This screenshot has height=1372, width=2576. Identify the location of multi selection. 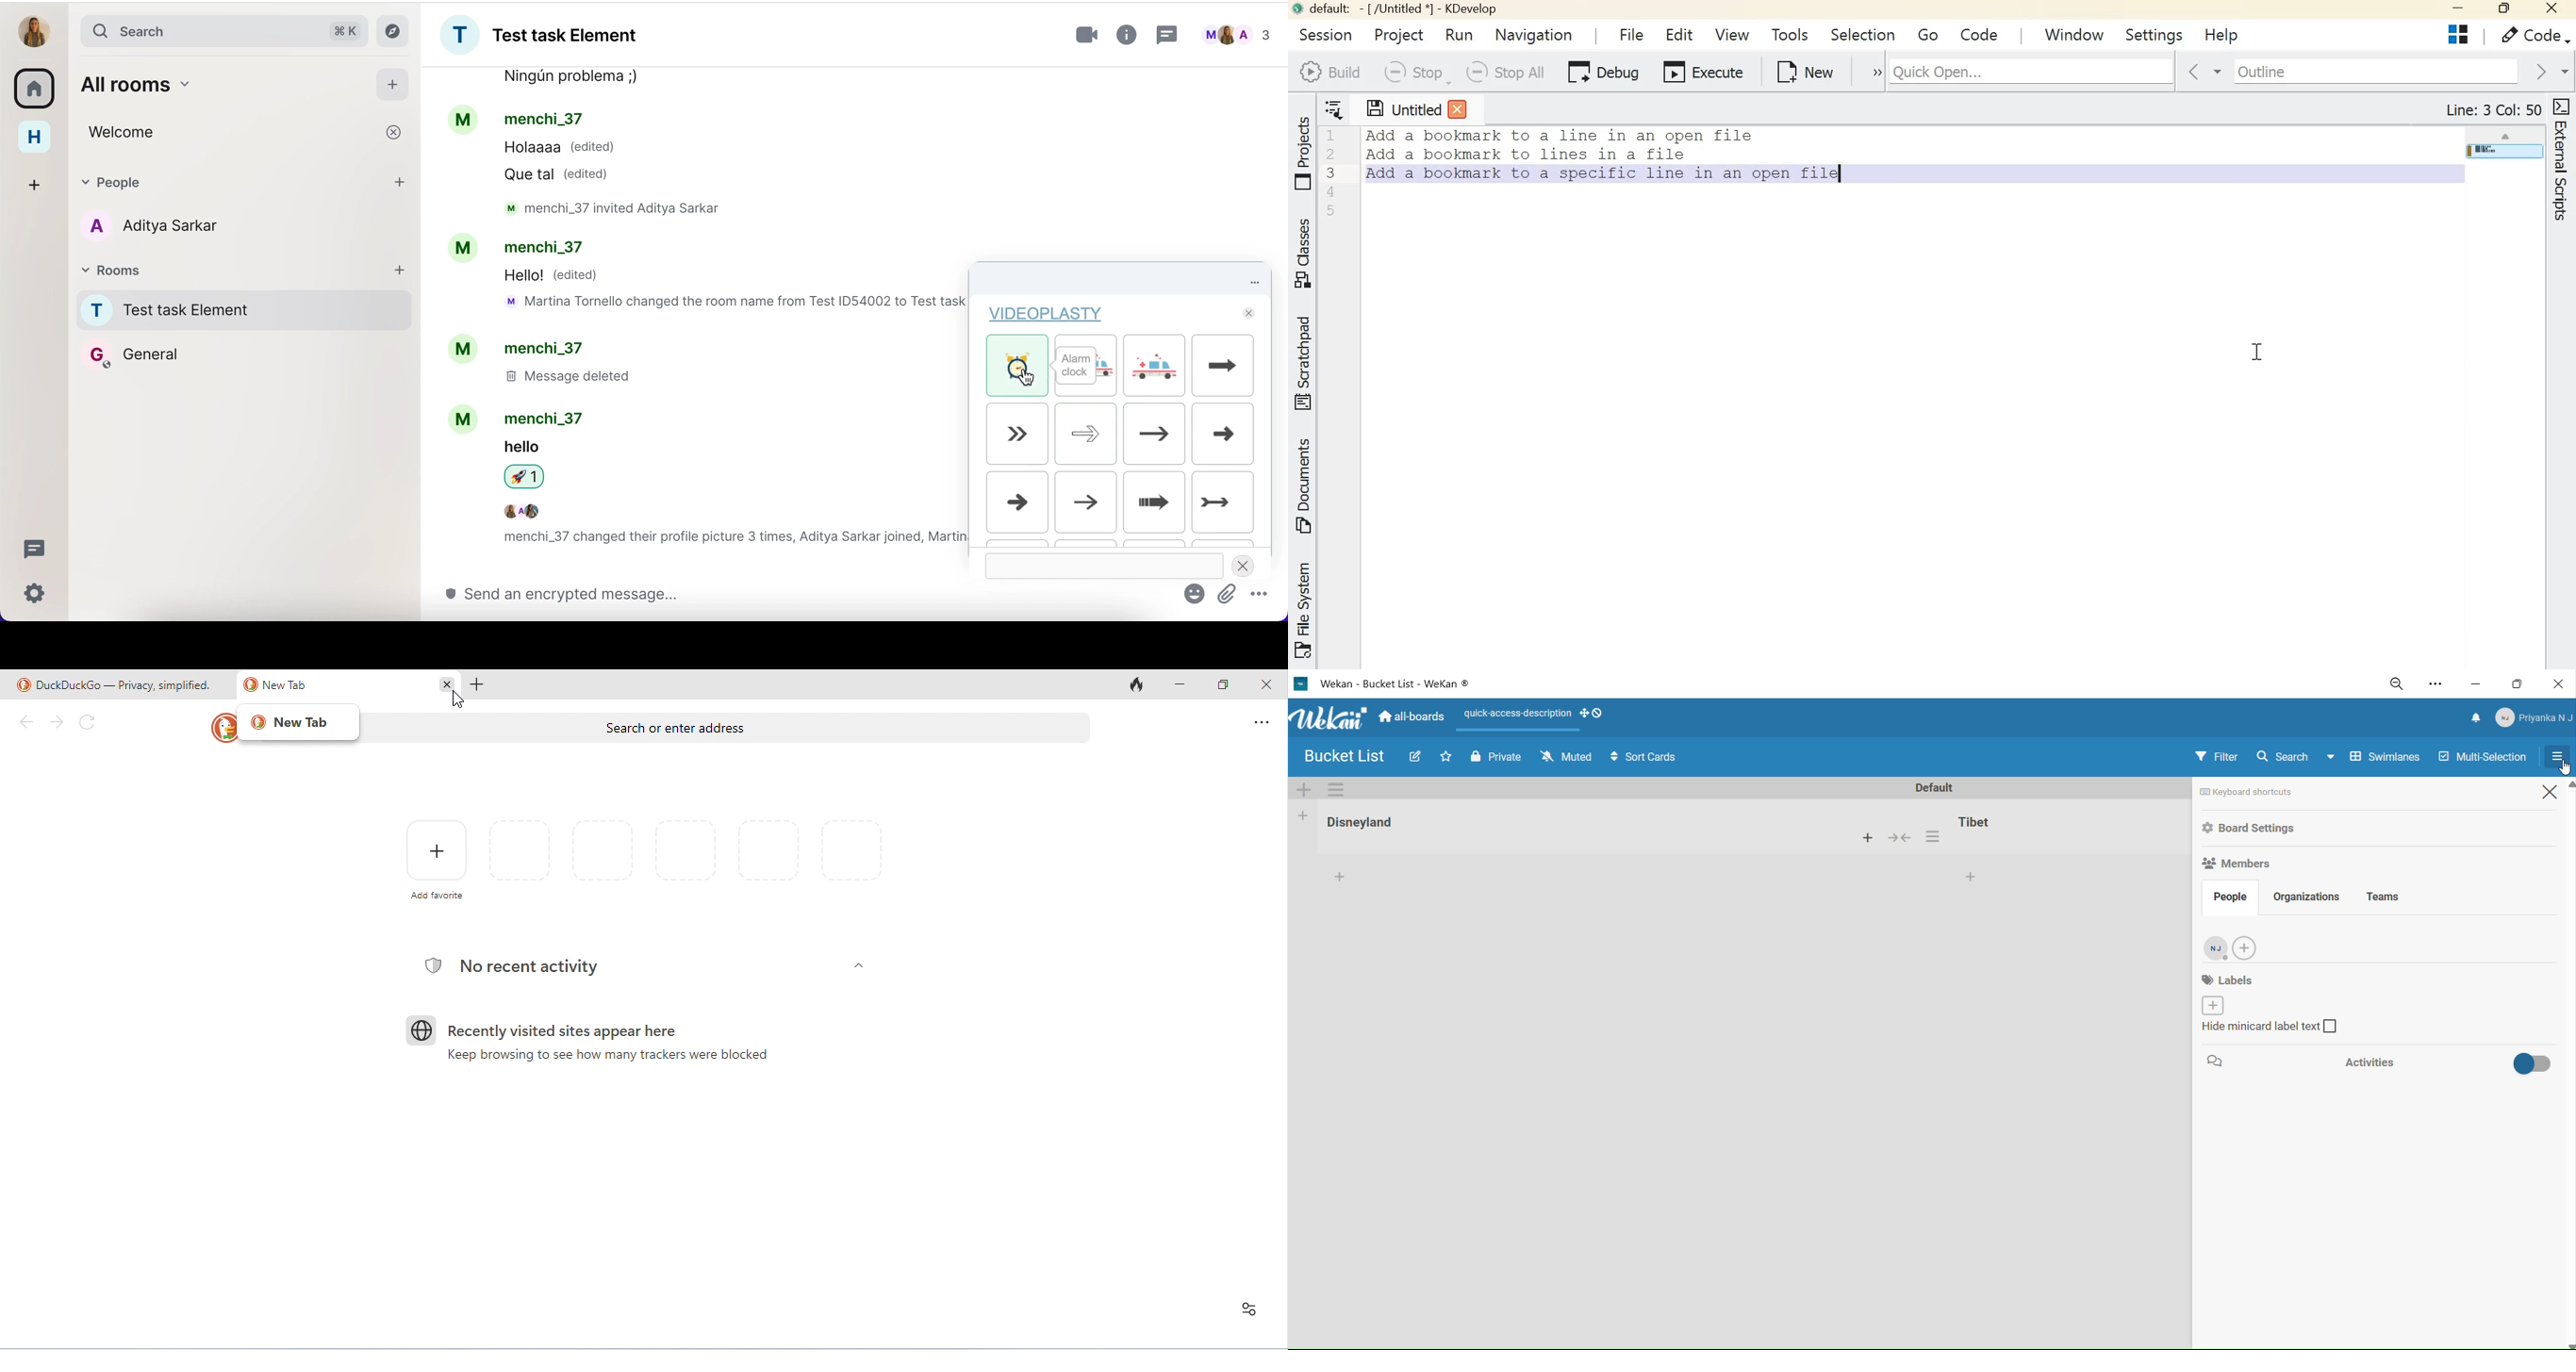
(2485, 756).